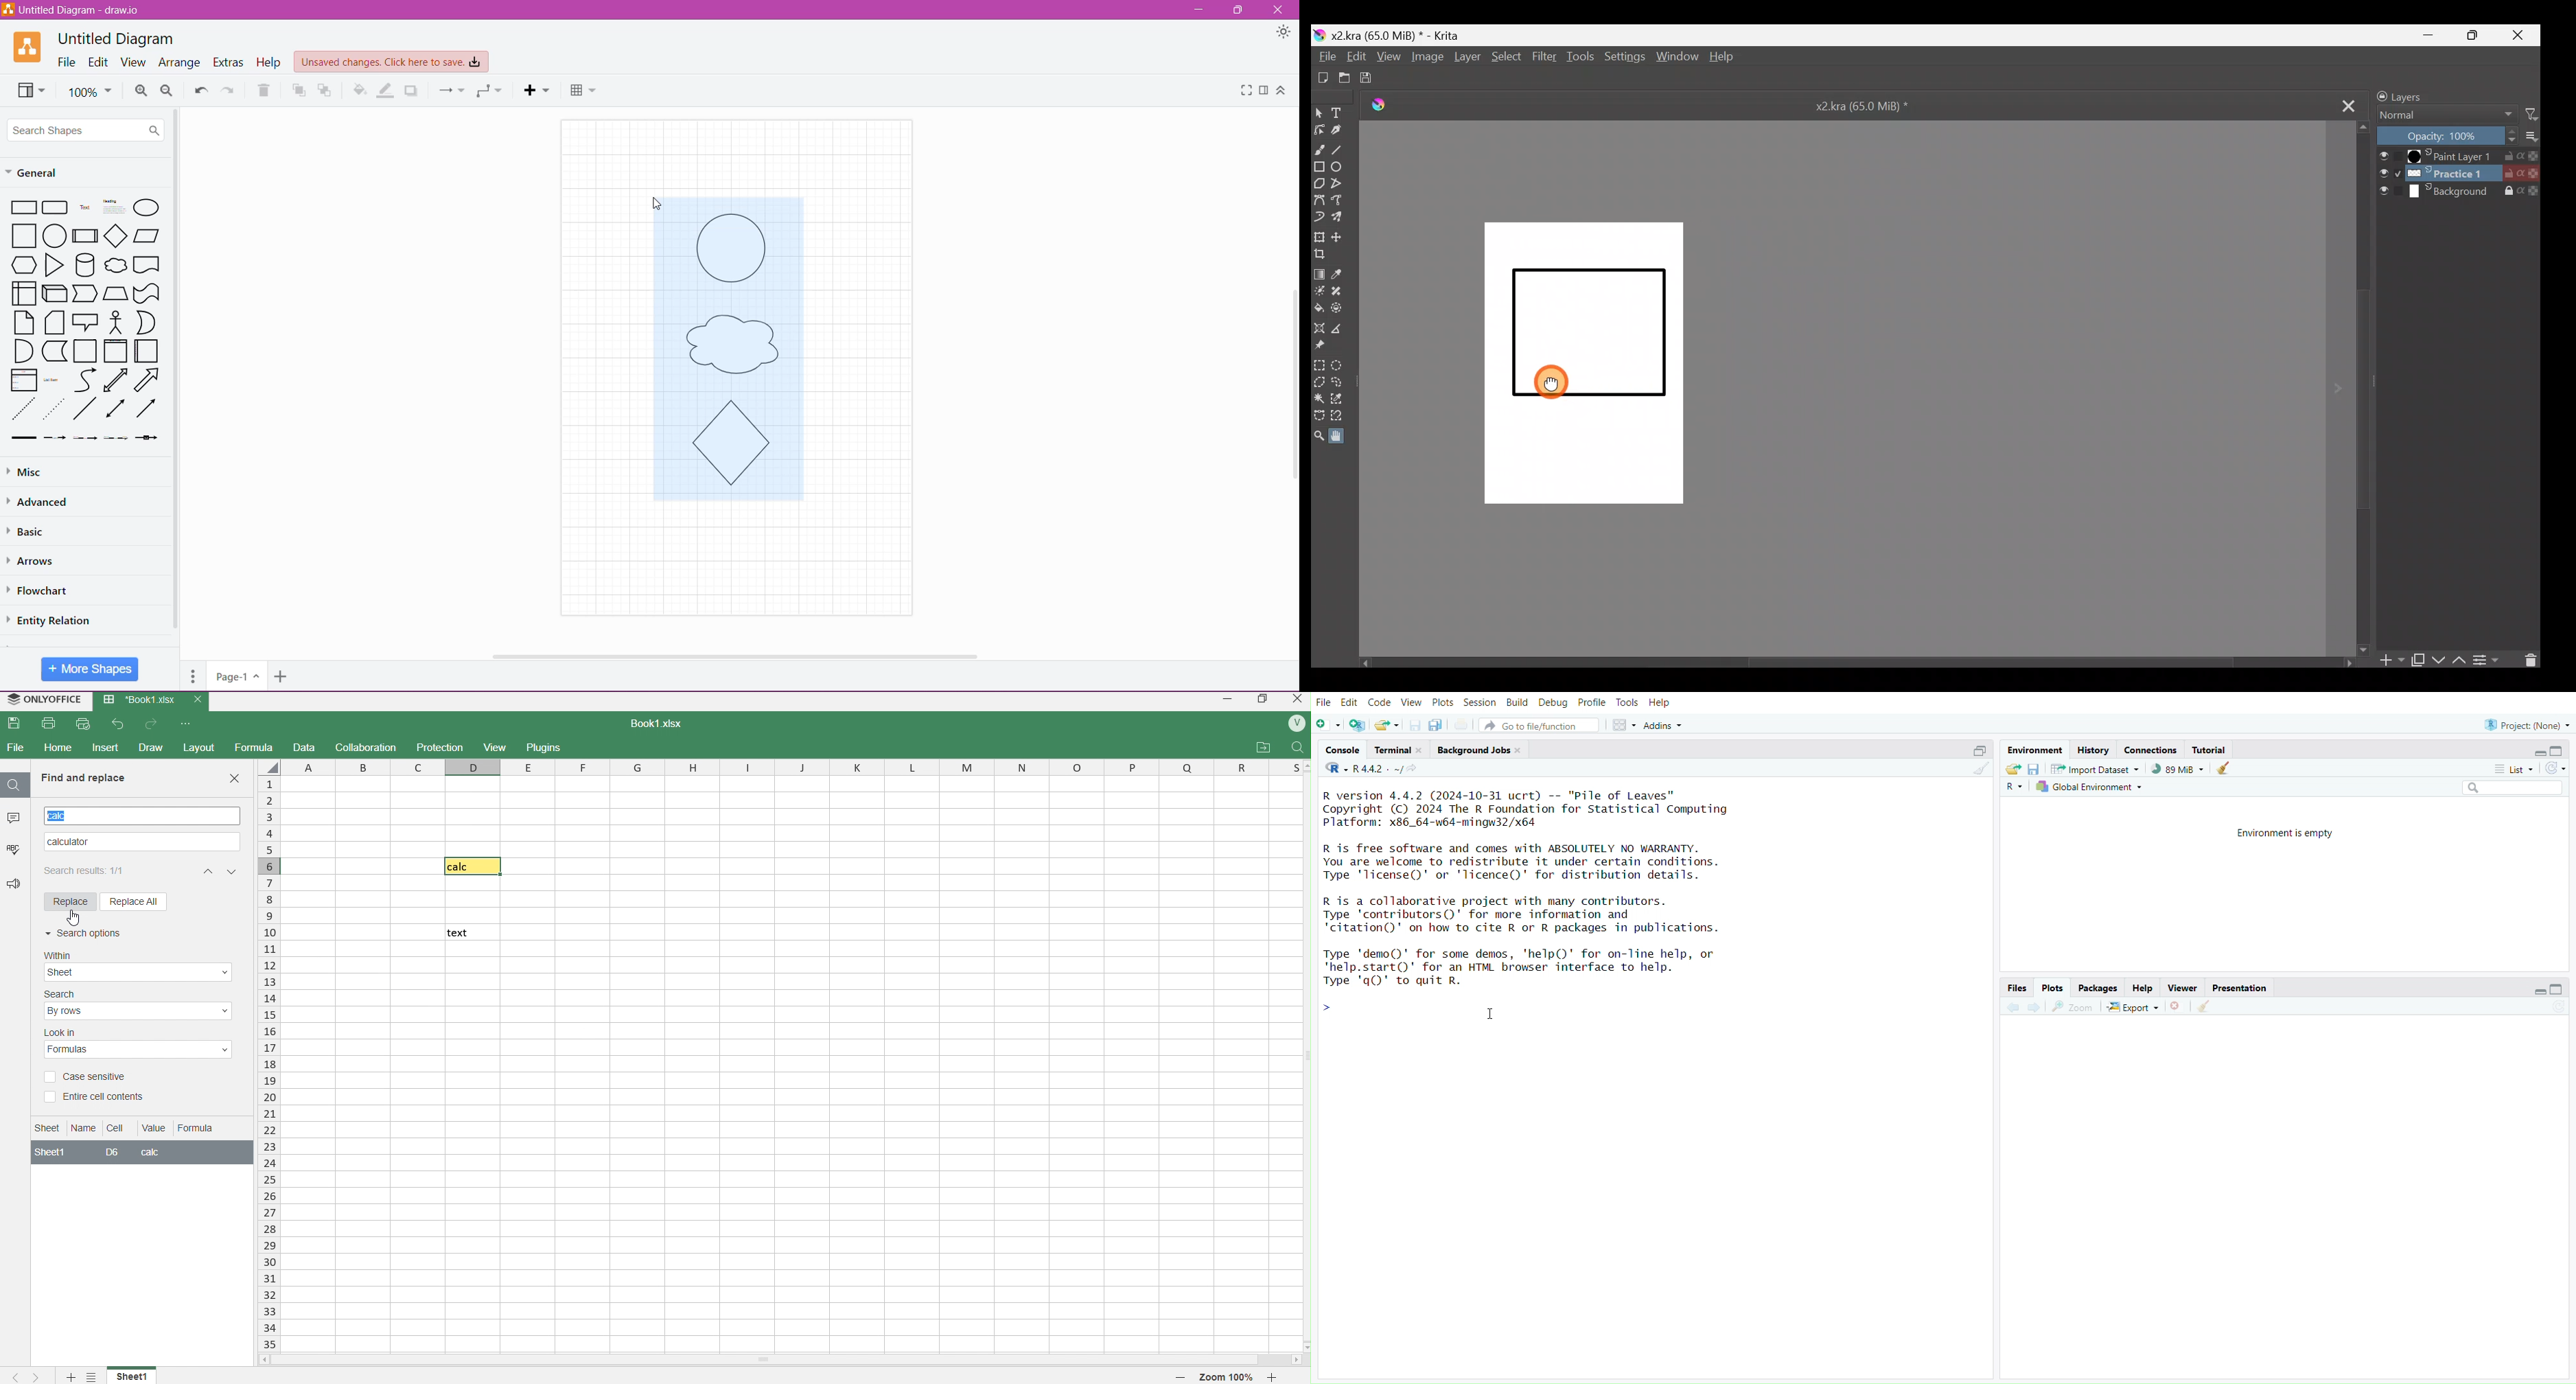 This screenshot has width=2576, height=1400. I want to click on select whole sheet, so click(271, 766).